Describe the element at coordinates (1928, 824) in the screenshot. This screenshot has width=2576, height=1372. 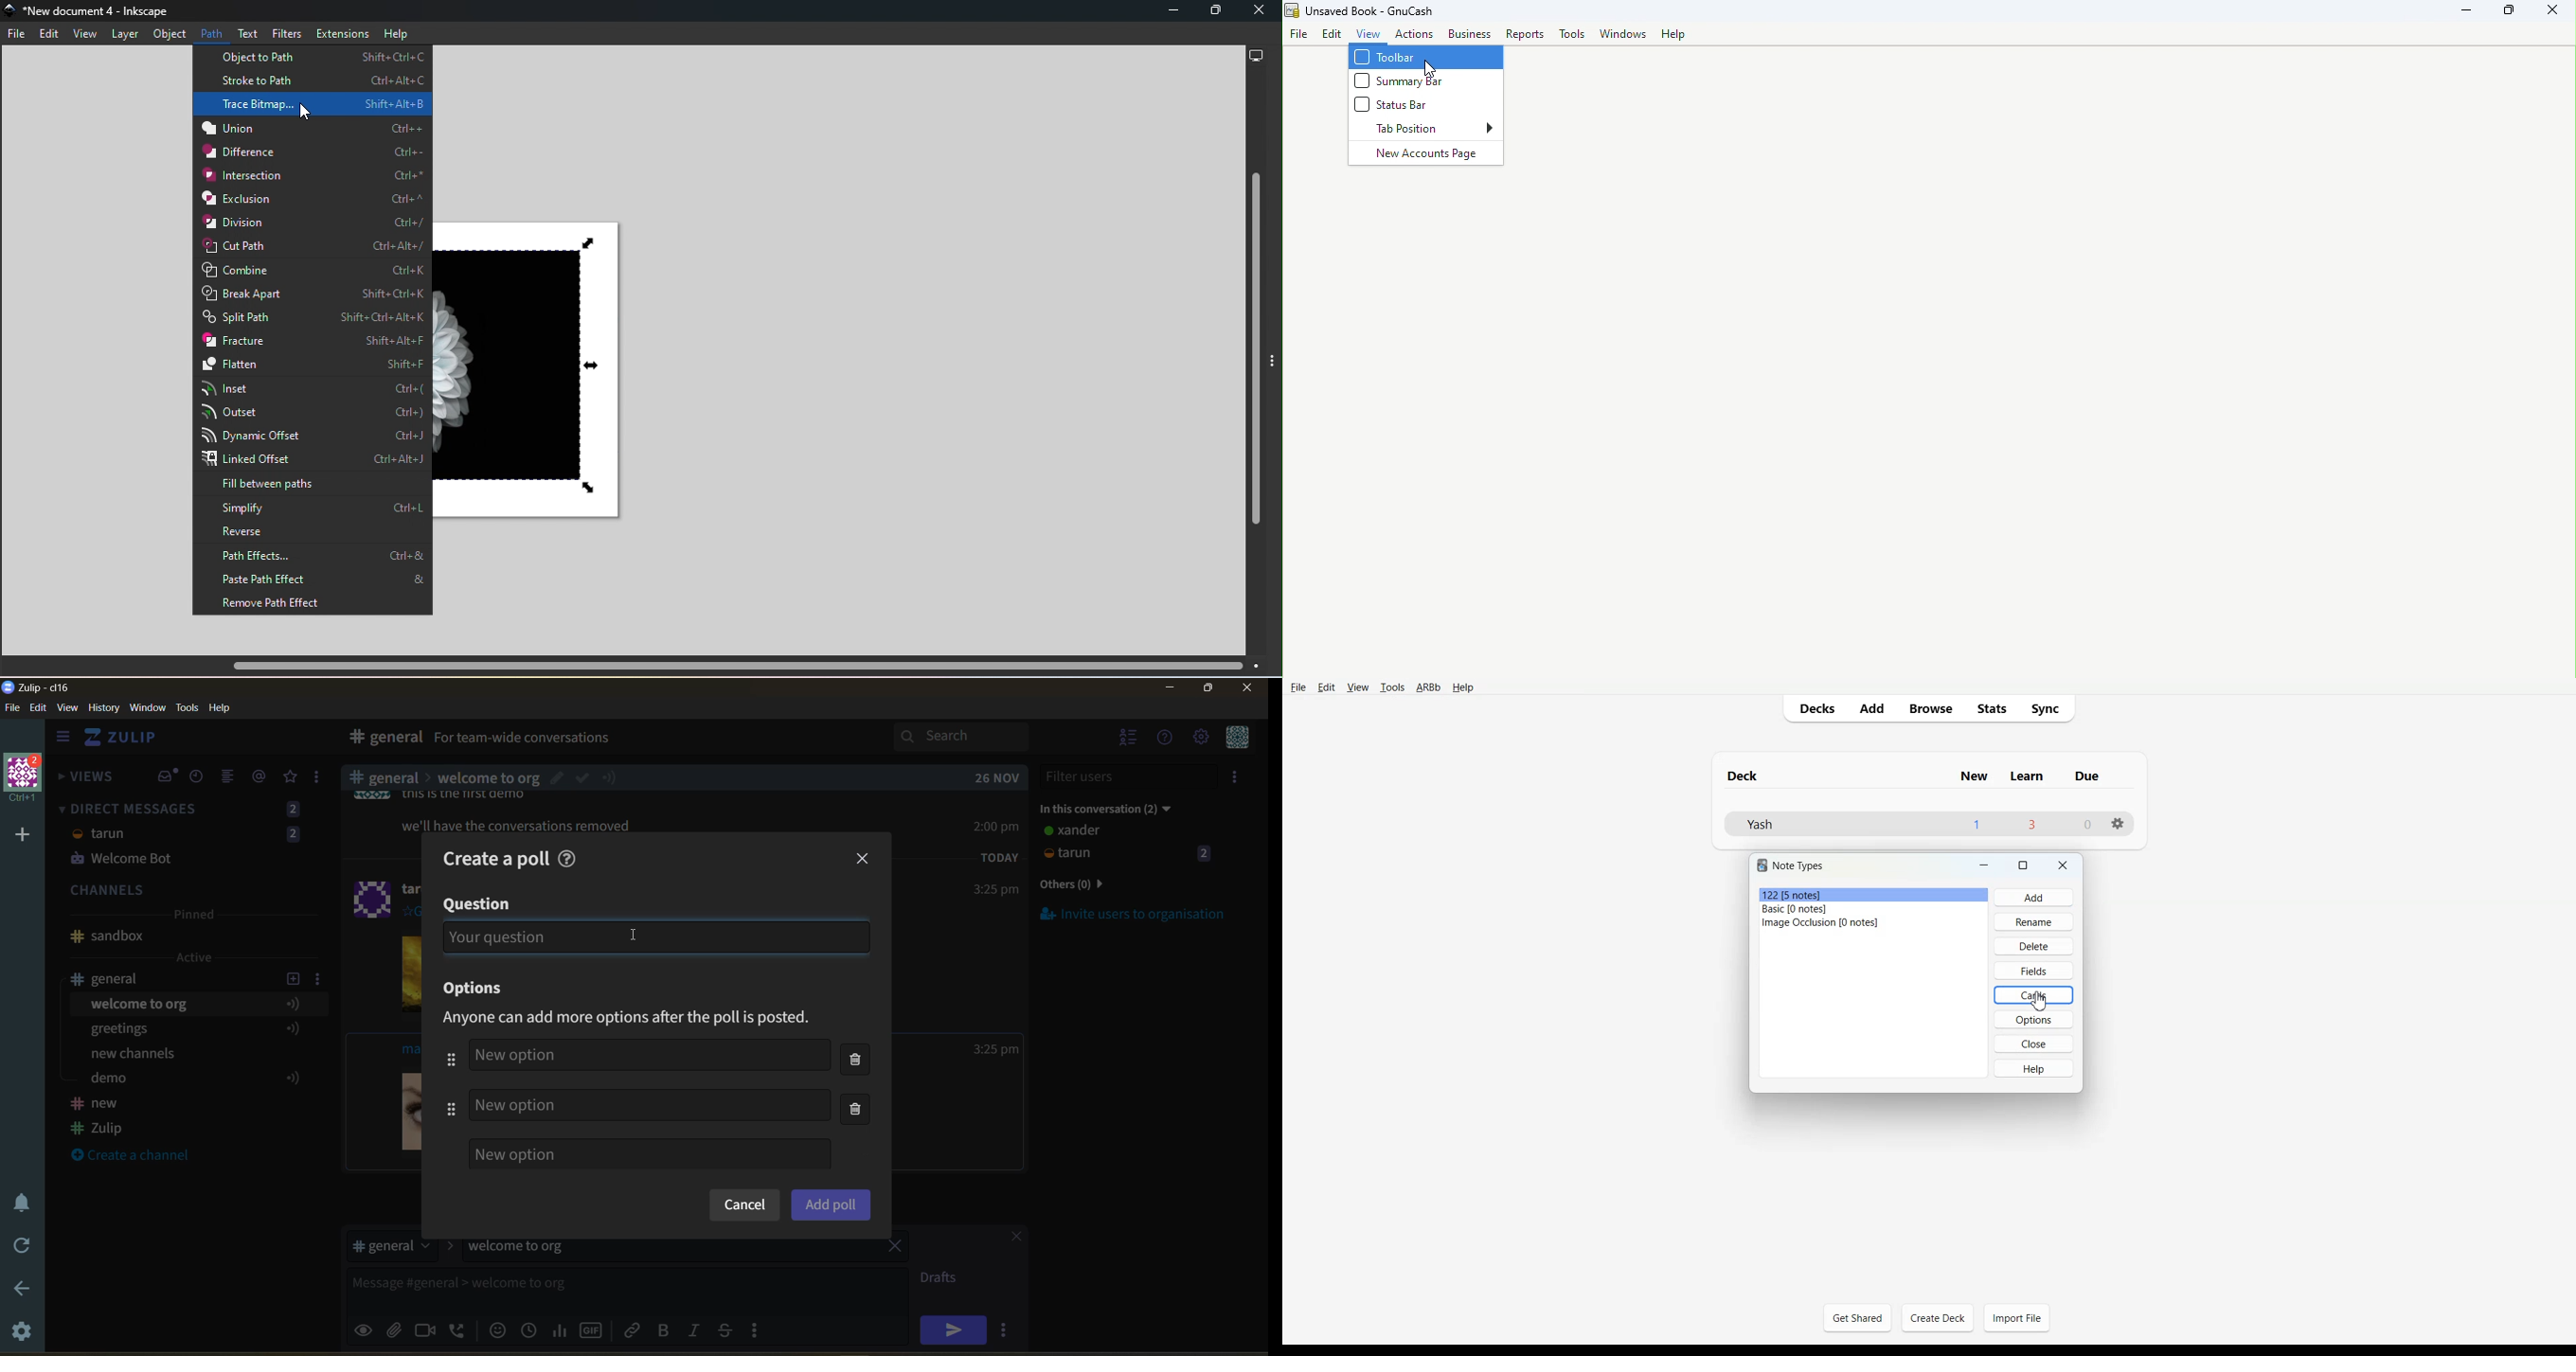
I see `Deck file` at that location.